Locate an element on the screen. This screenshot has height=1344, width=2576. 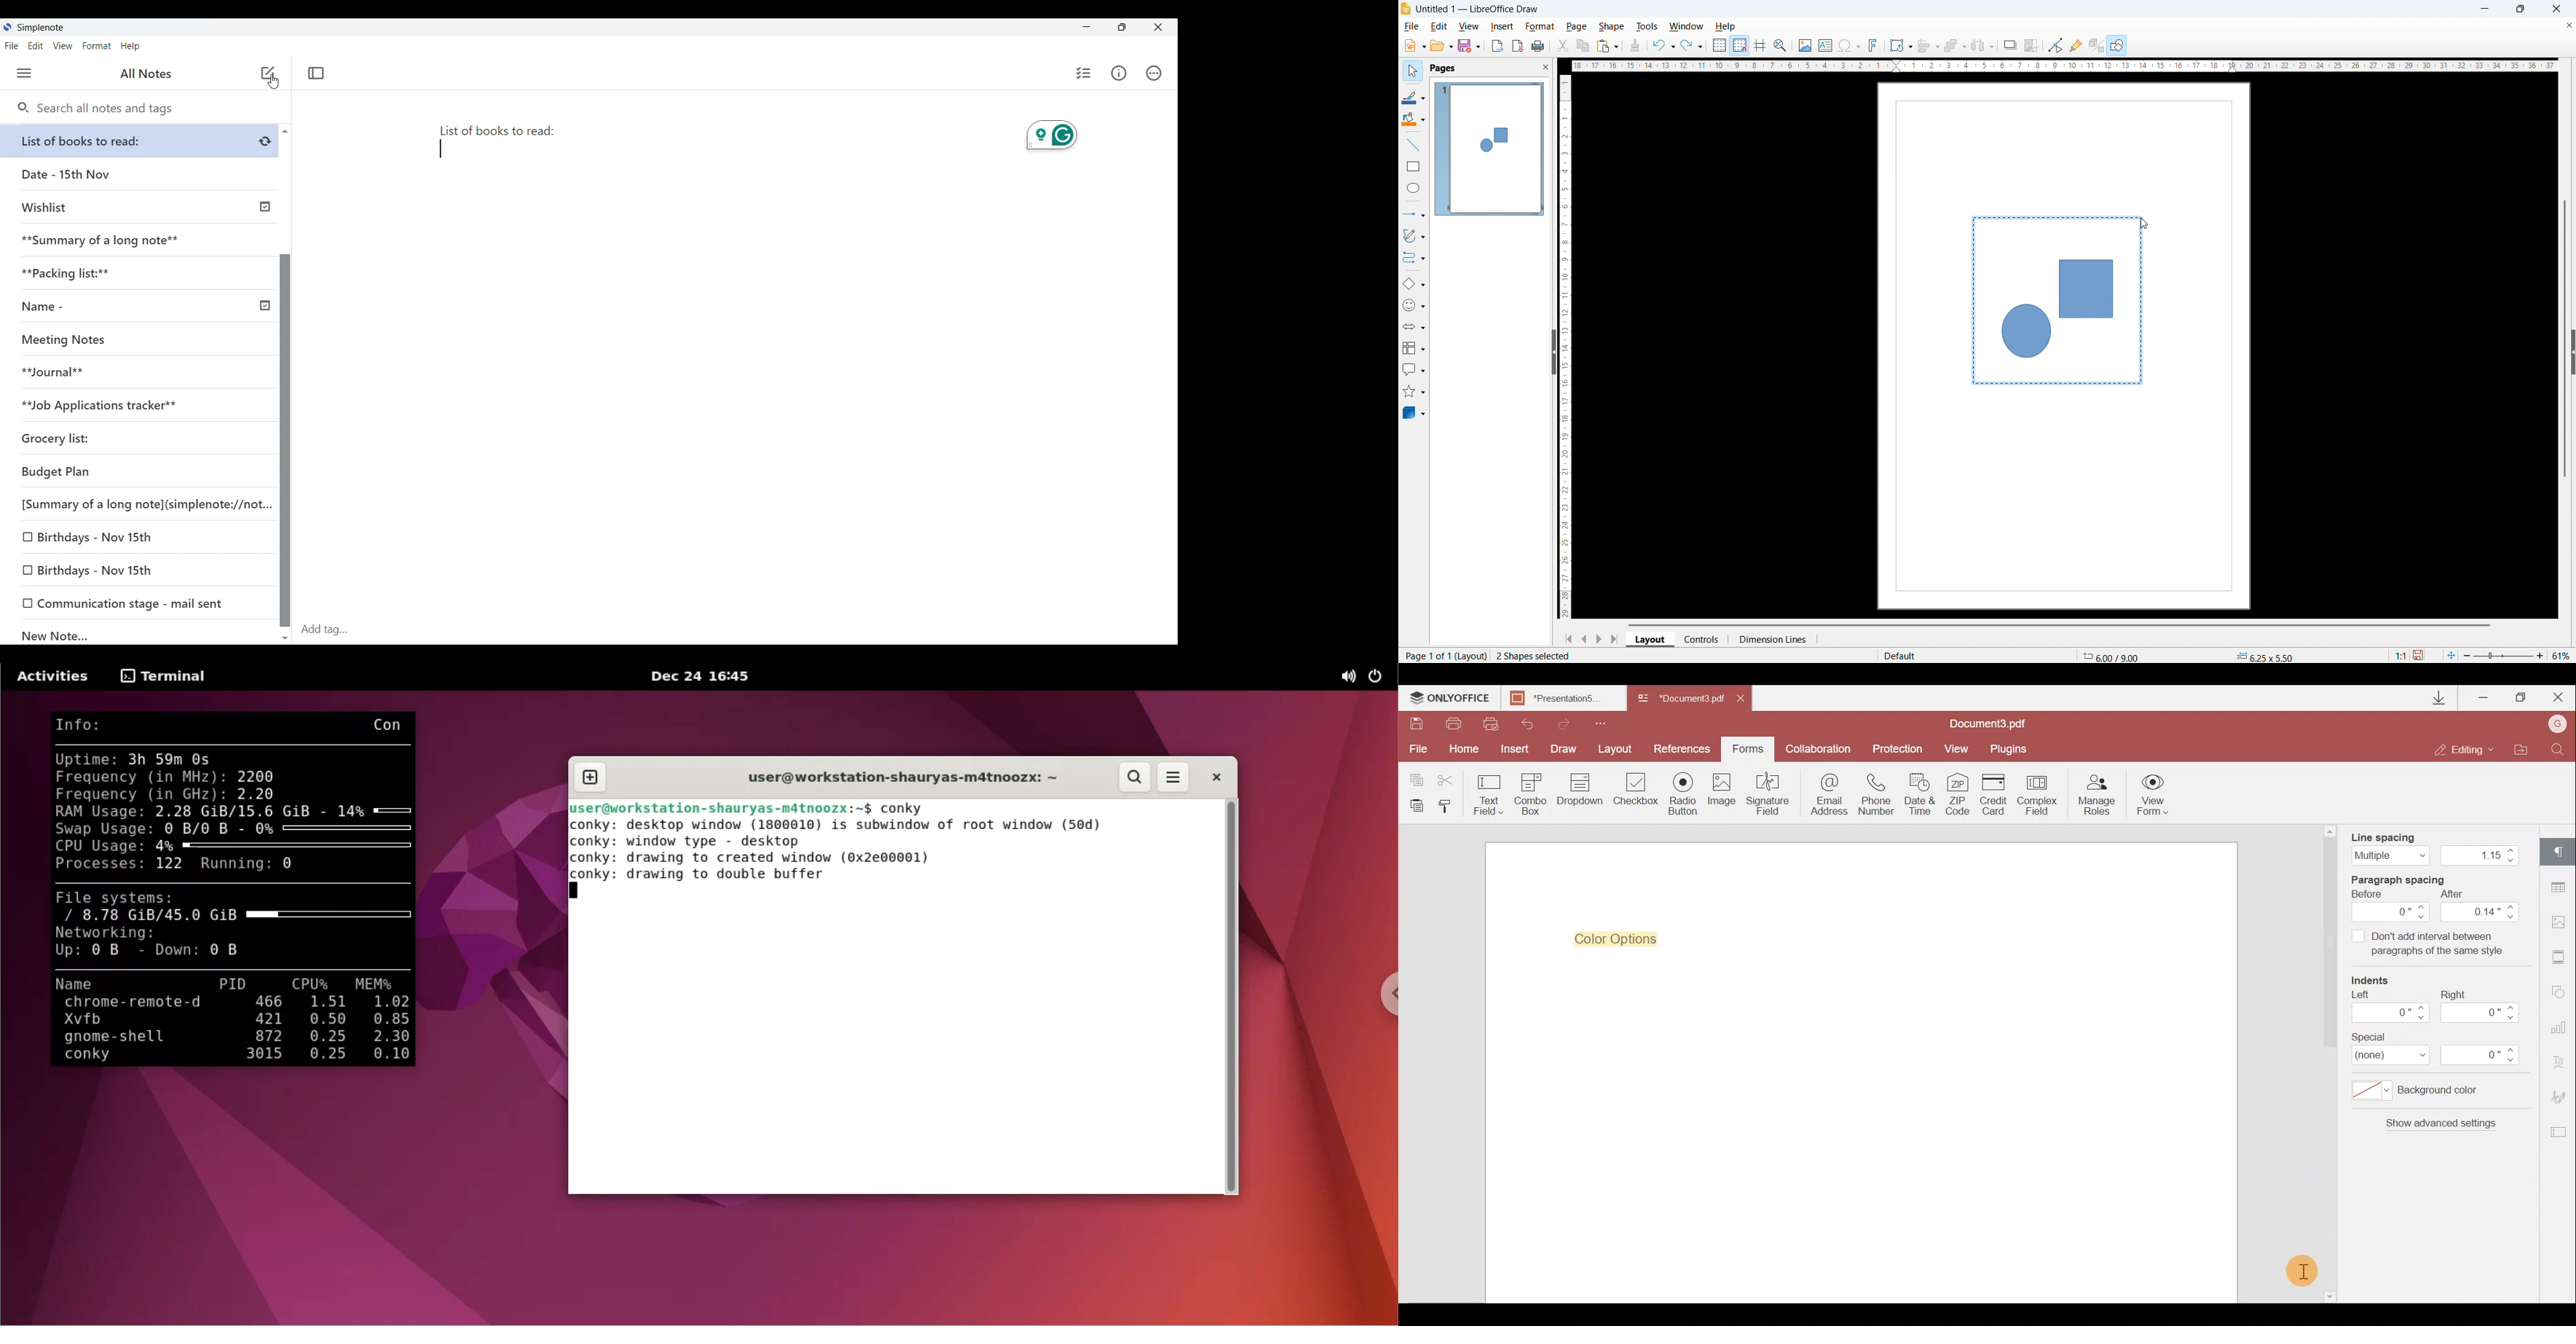
List of books to read: is located at coordinates (142, 141).